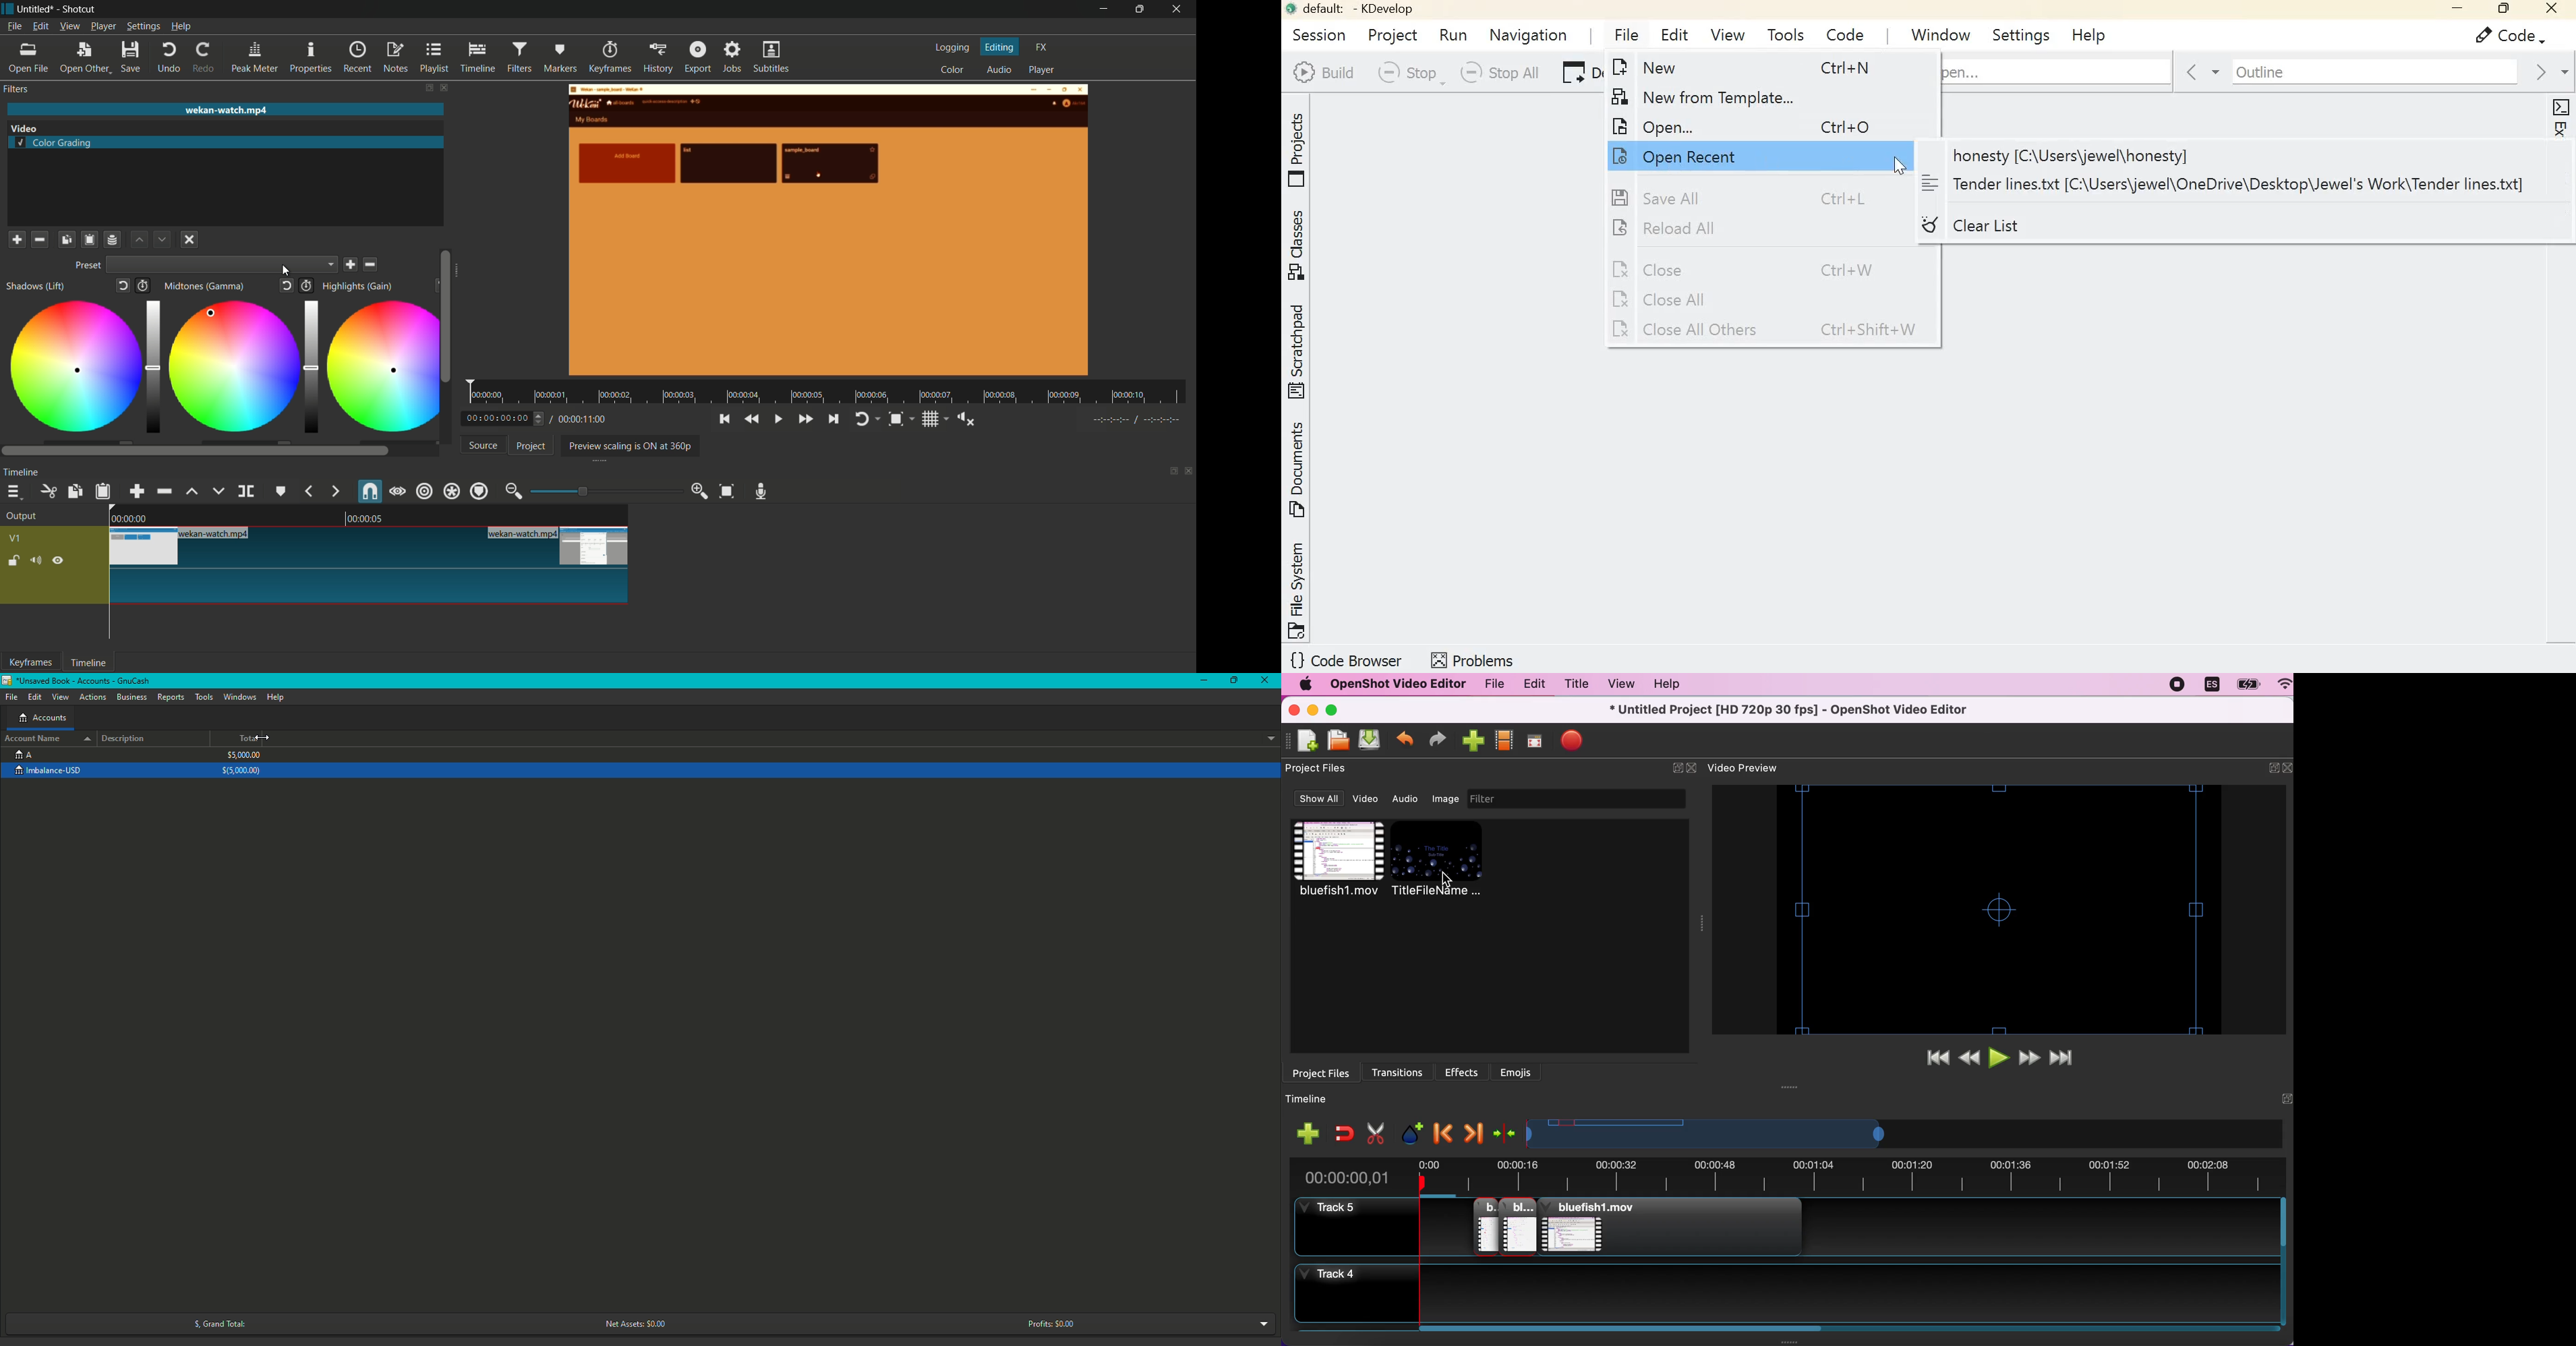 The width and height of the screenshot is (2576, 1372). I want to click on open file, so click(24, 58).